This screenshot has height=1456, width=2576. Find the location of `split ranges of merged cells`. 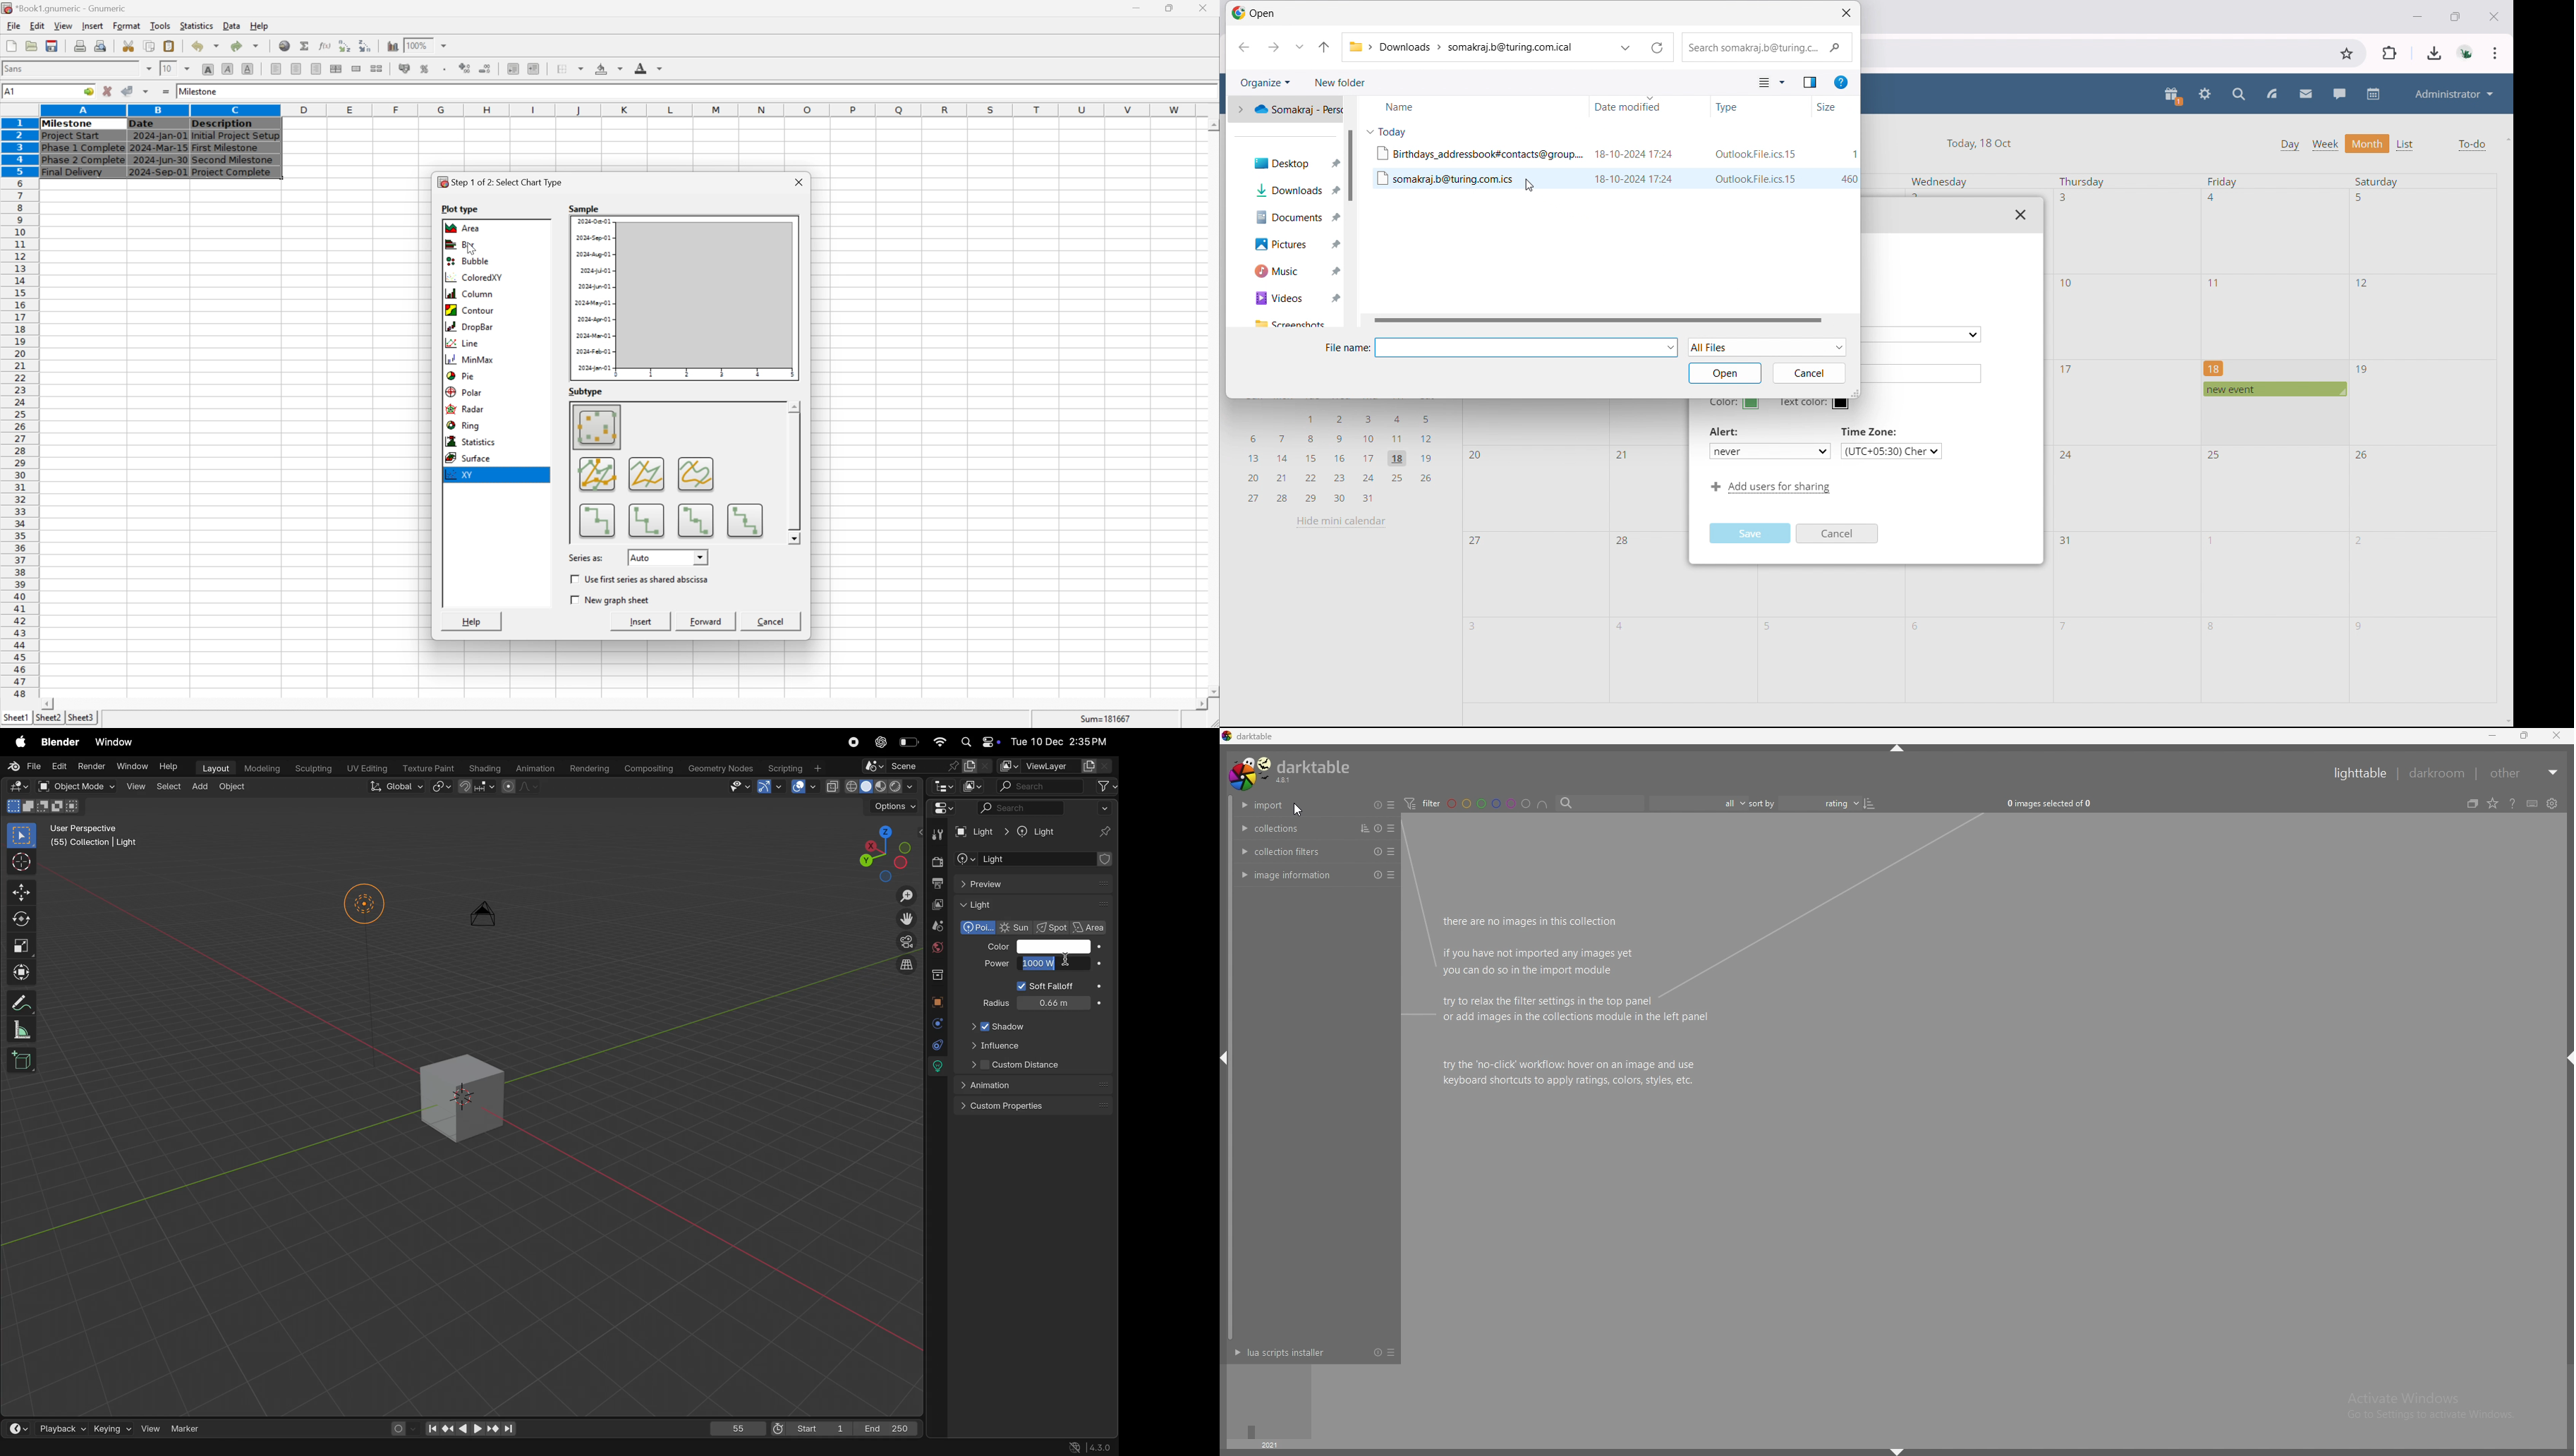

split ranges of merged cells is located at coordinates (377, 68).